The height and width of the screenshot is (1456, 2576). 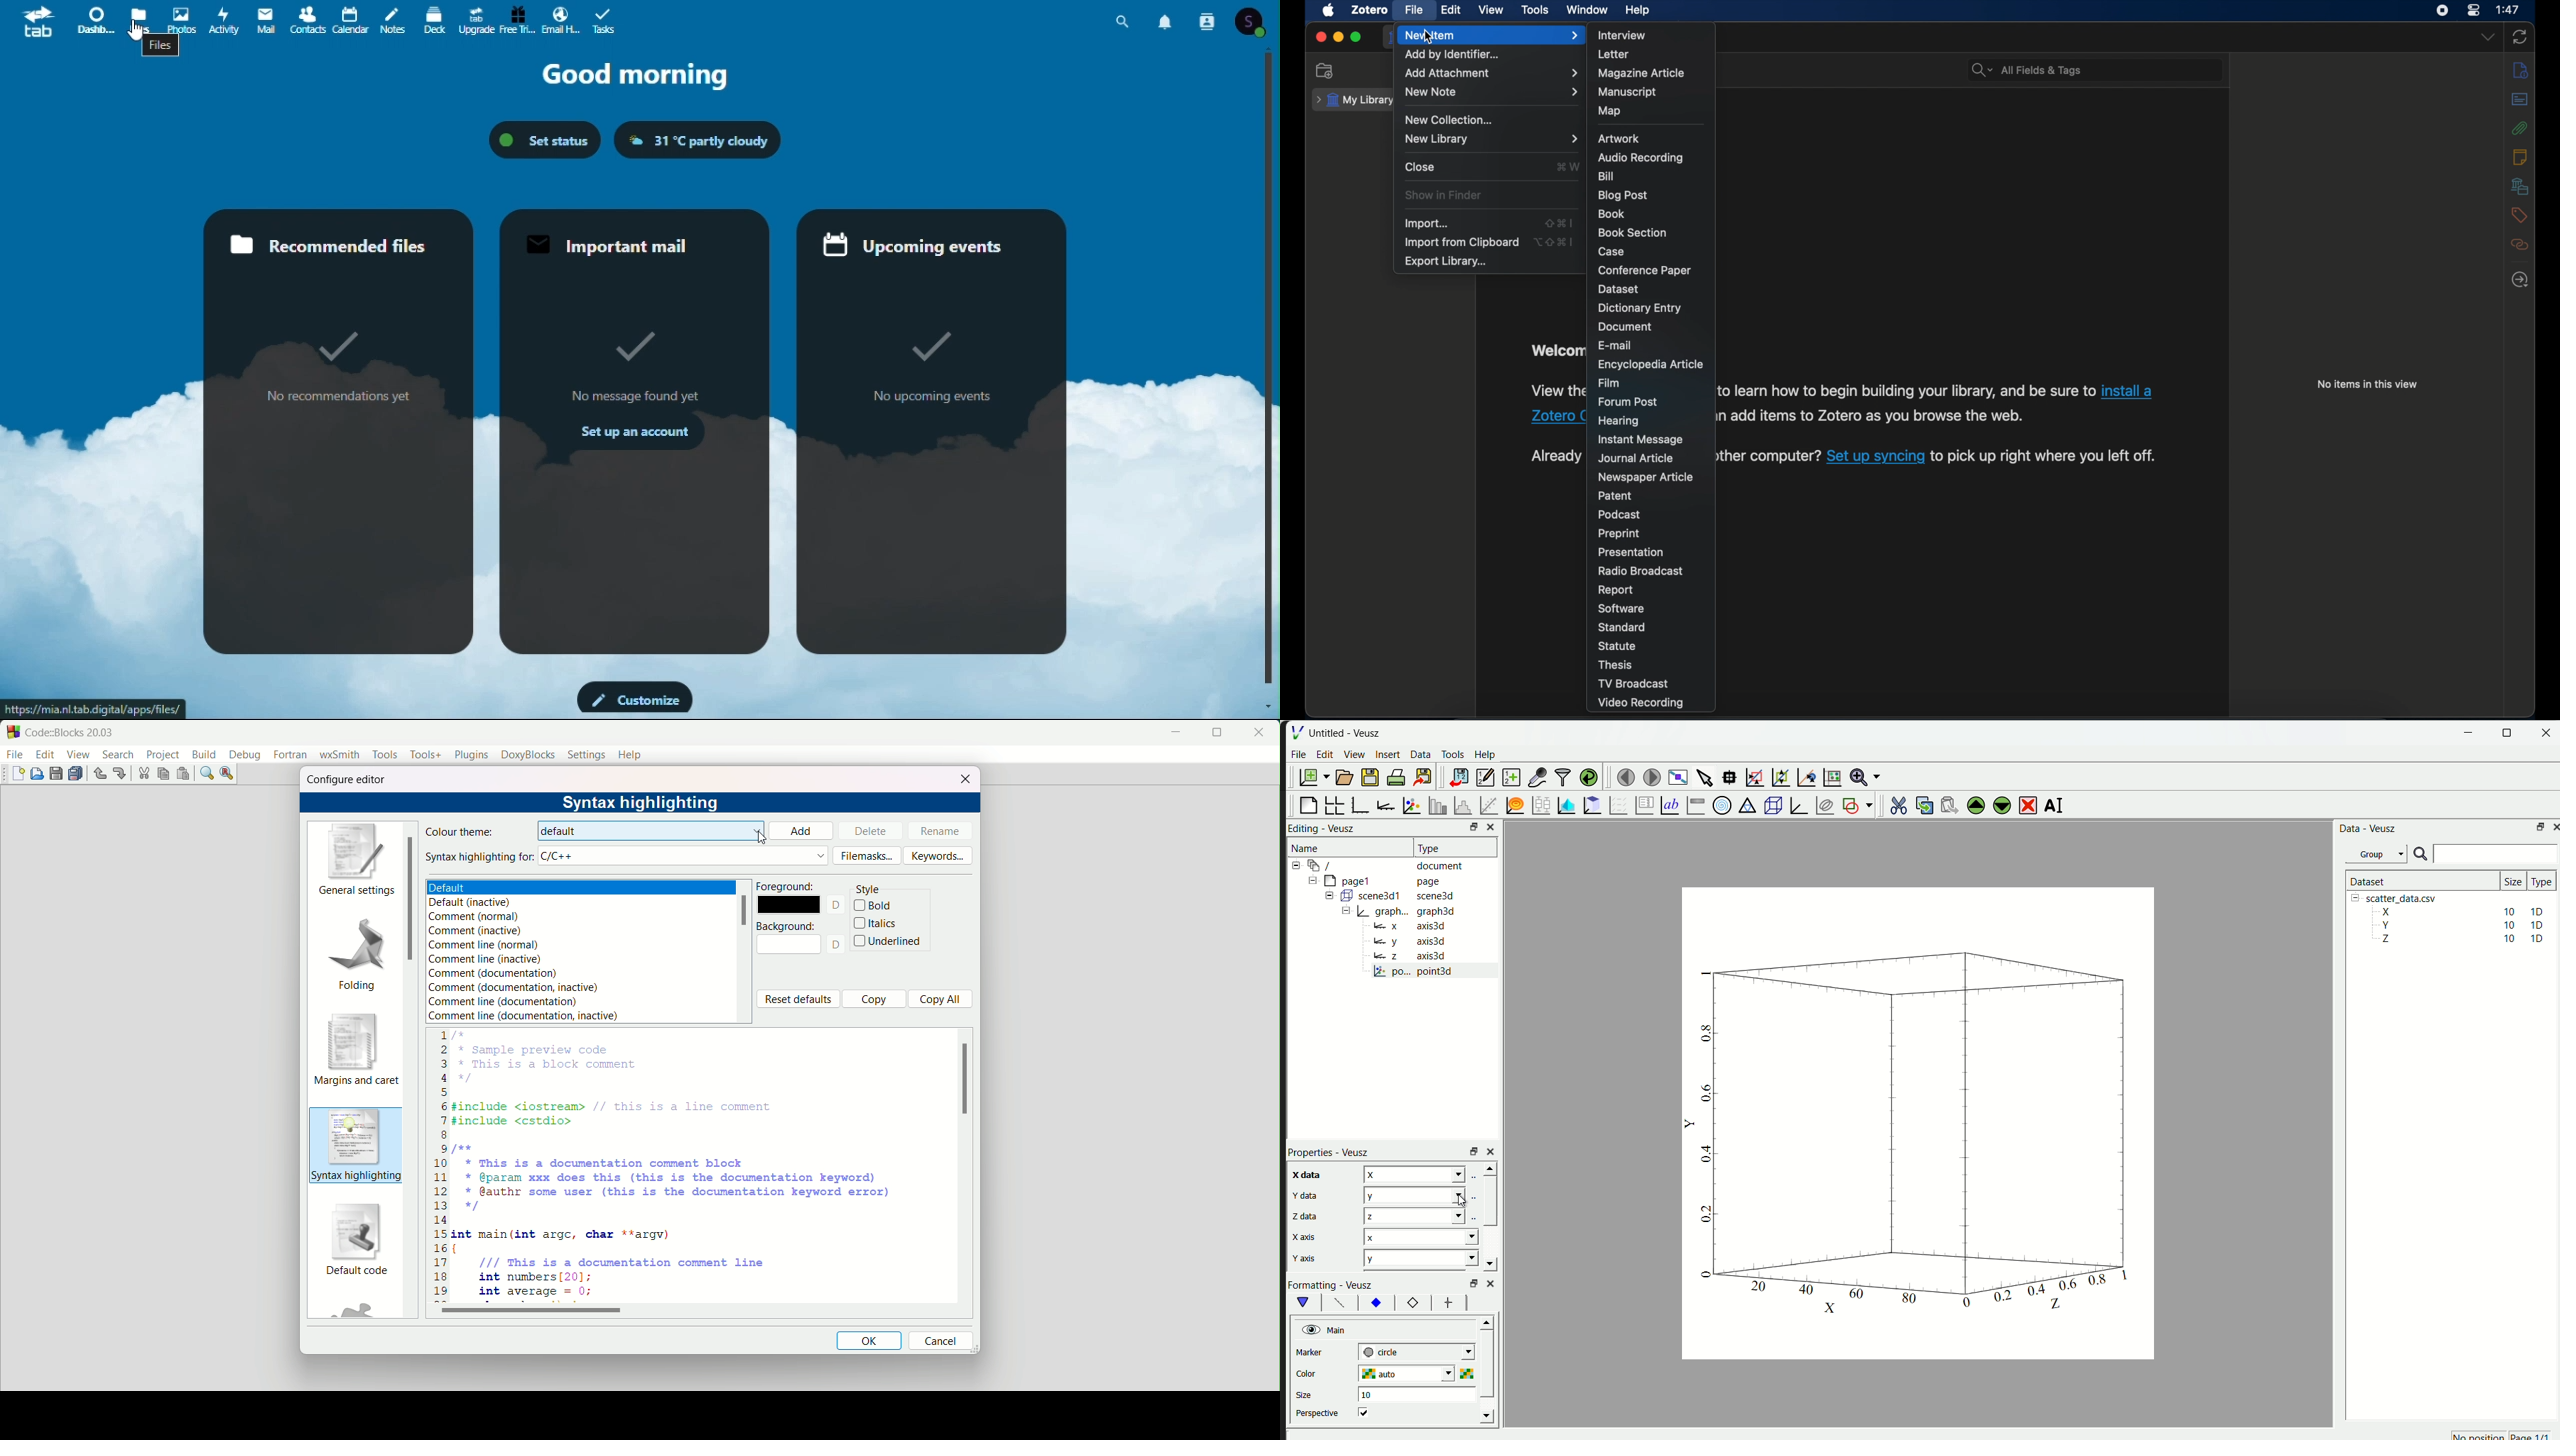 What do you see at coordinates (1615, 590) in the screenshot?
I see `report` at bounding box center [1615, 590].